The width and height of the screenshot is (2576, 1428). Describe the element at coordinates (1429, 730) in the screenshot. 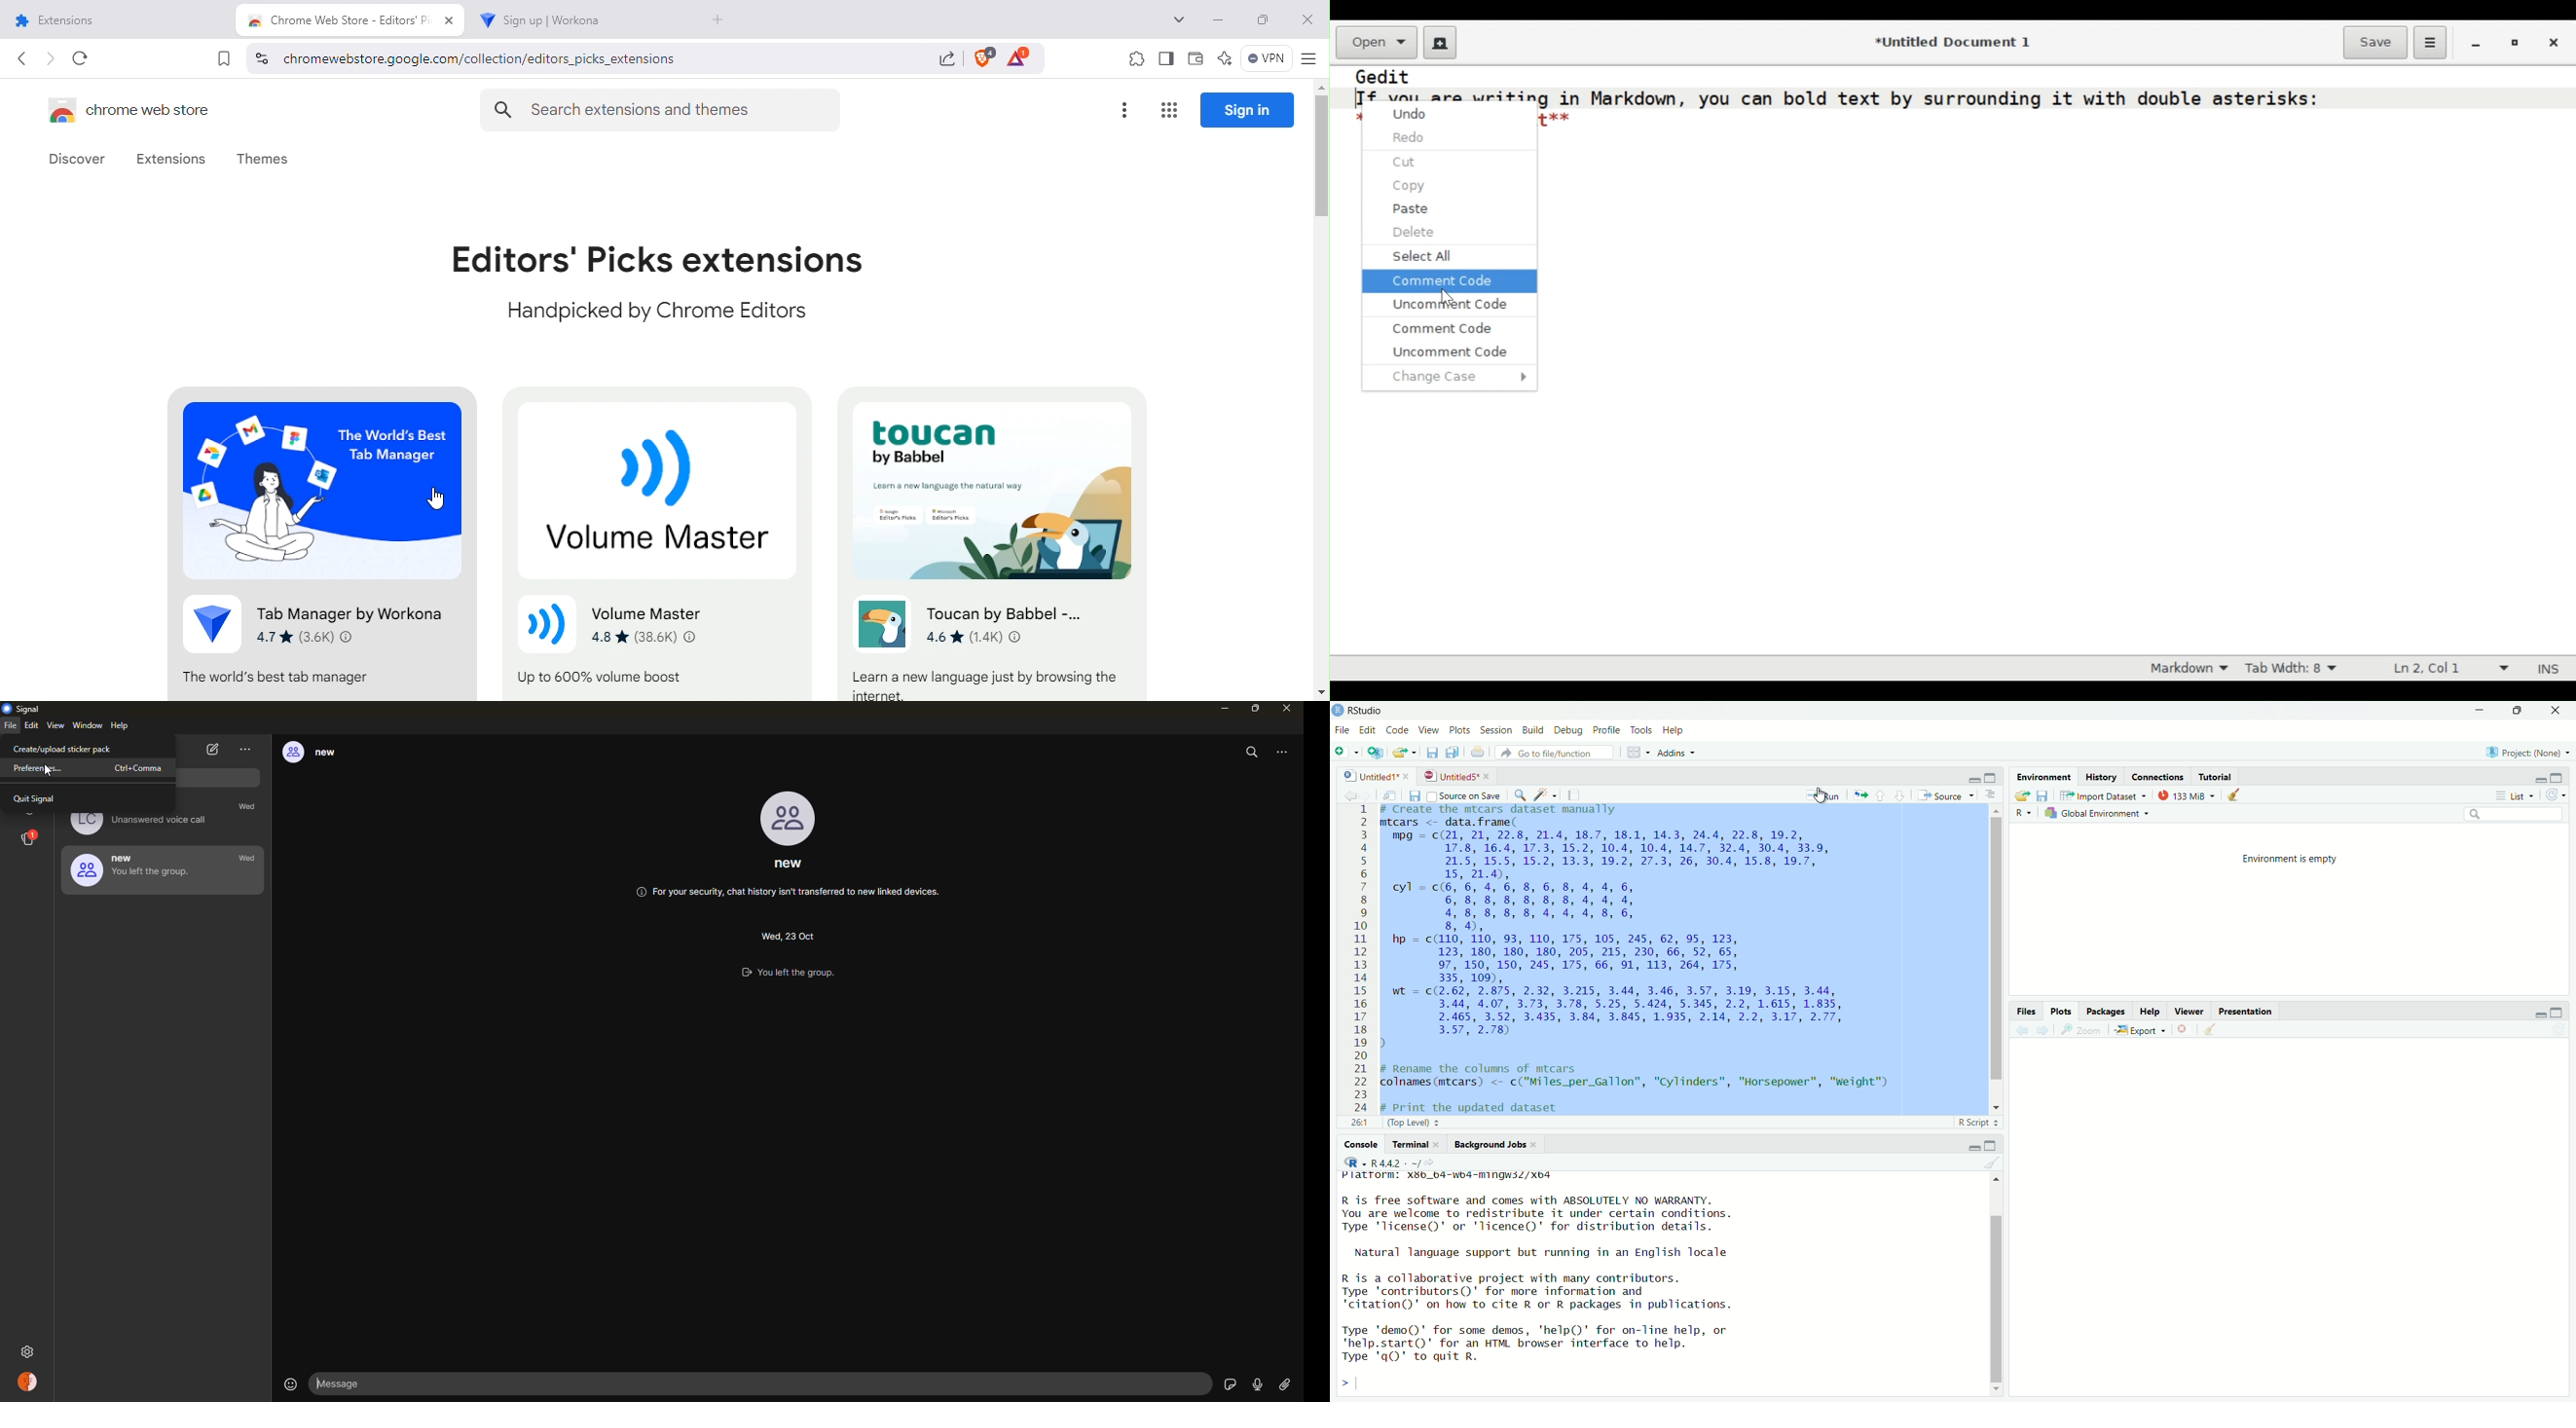

I see `View` at that location.